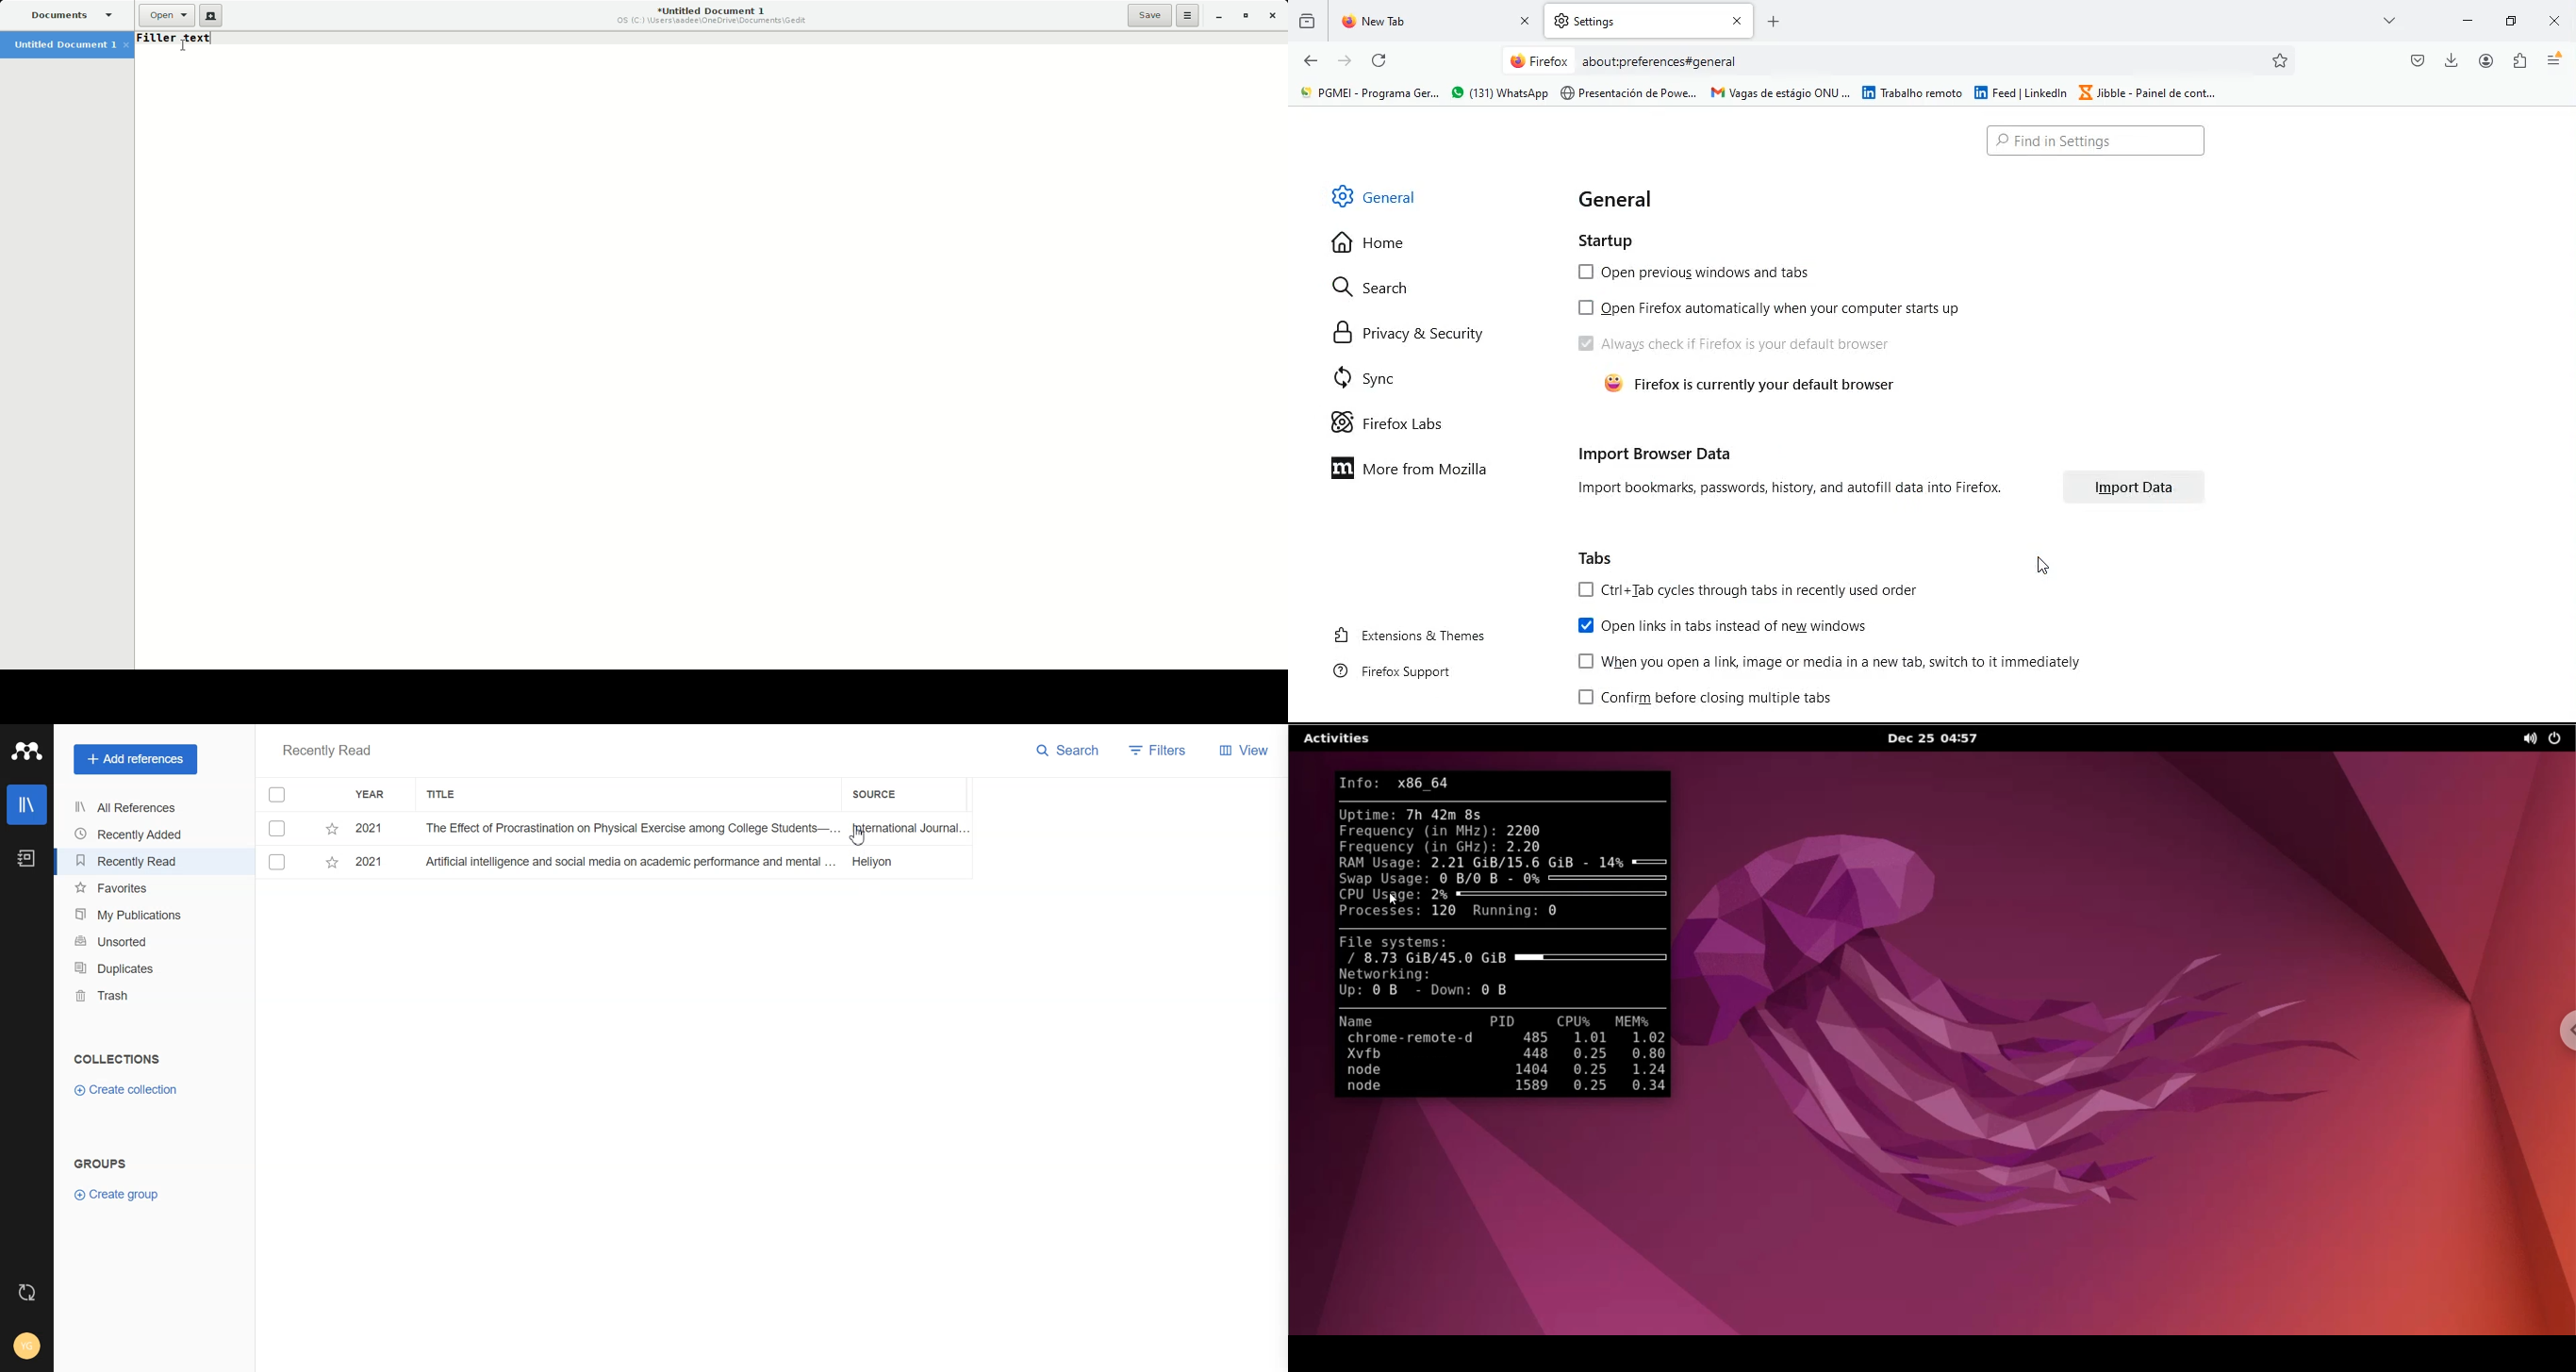  Describe the element at coordinates (278, 862) in the screenshot. I see `Checkbox` at that location.